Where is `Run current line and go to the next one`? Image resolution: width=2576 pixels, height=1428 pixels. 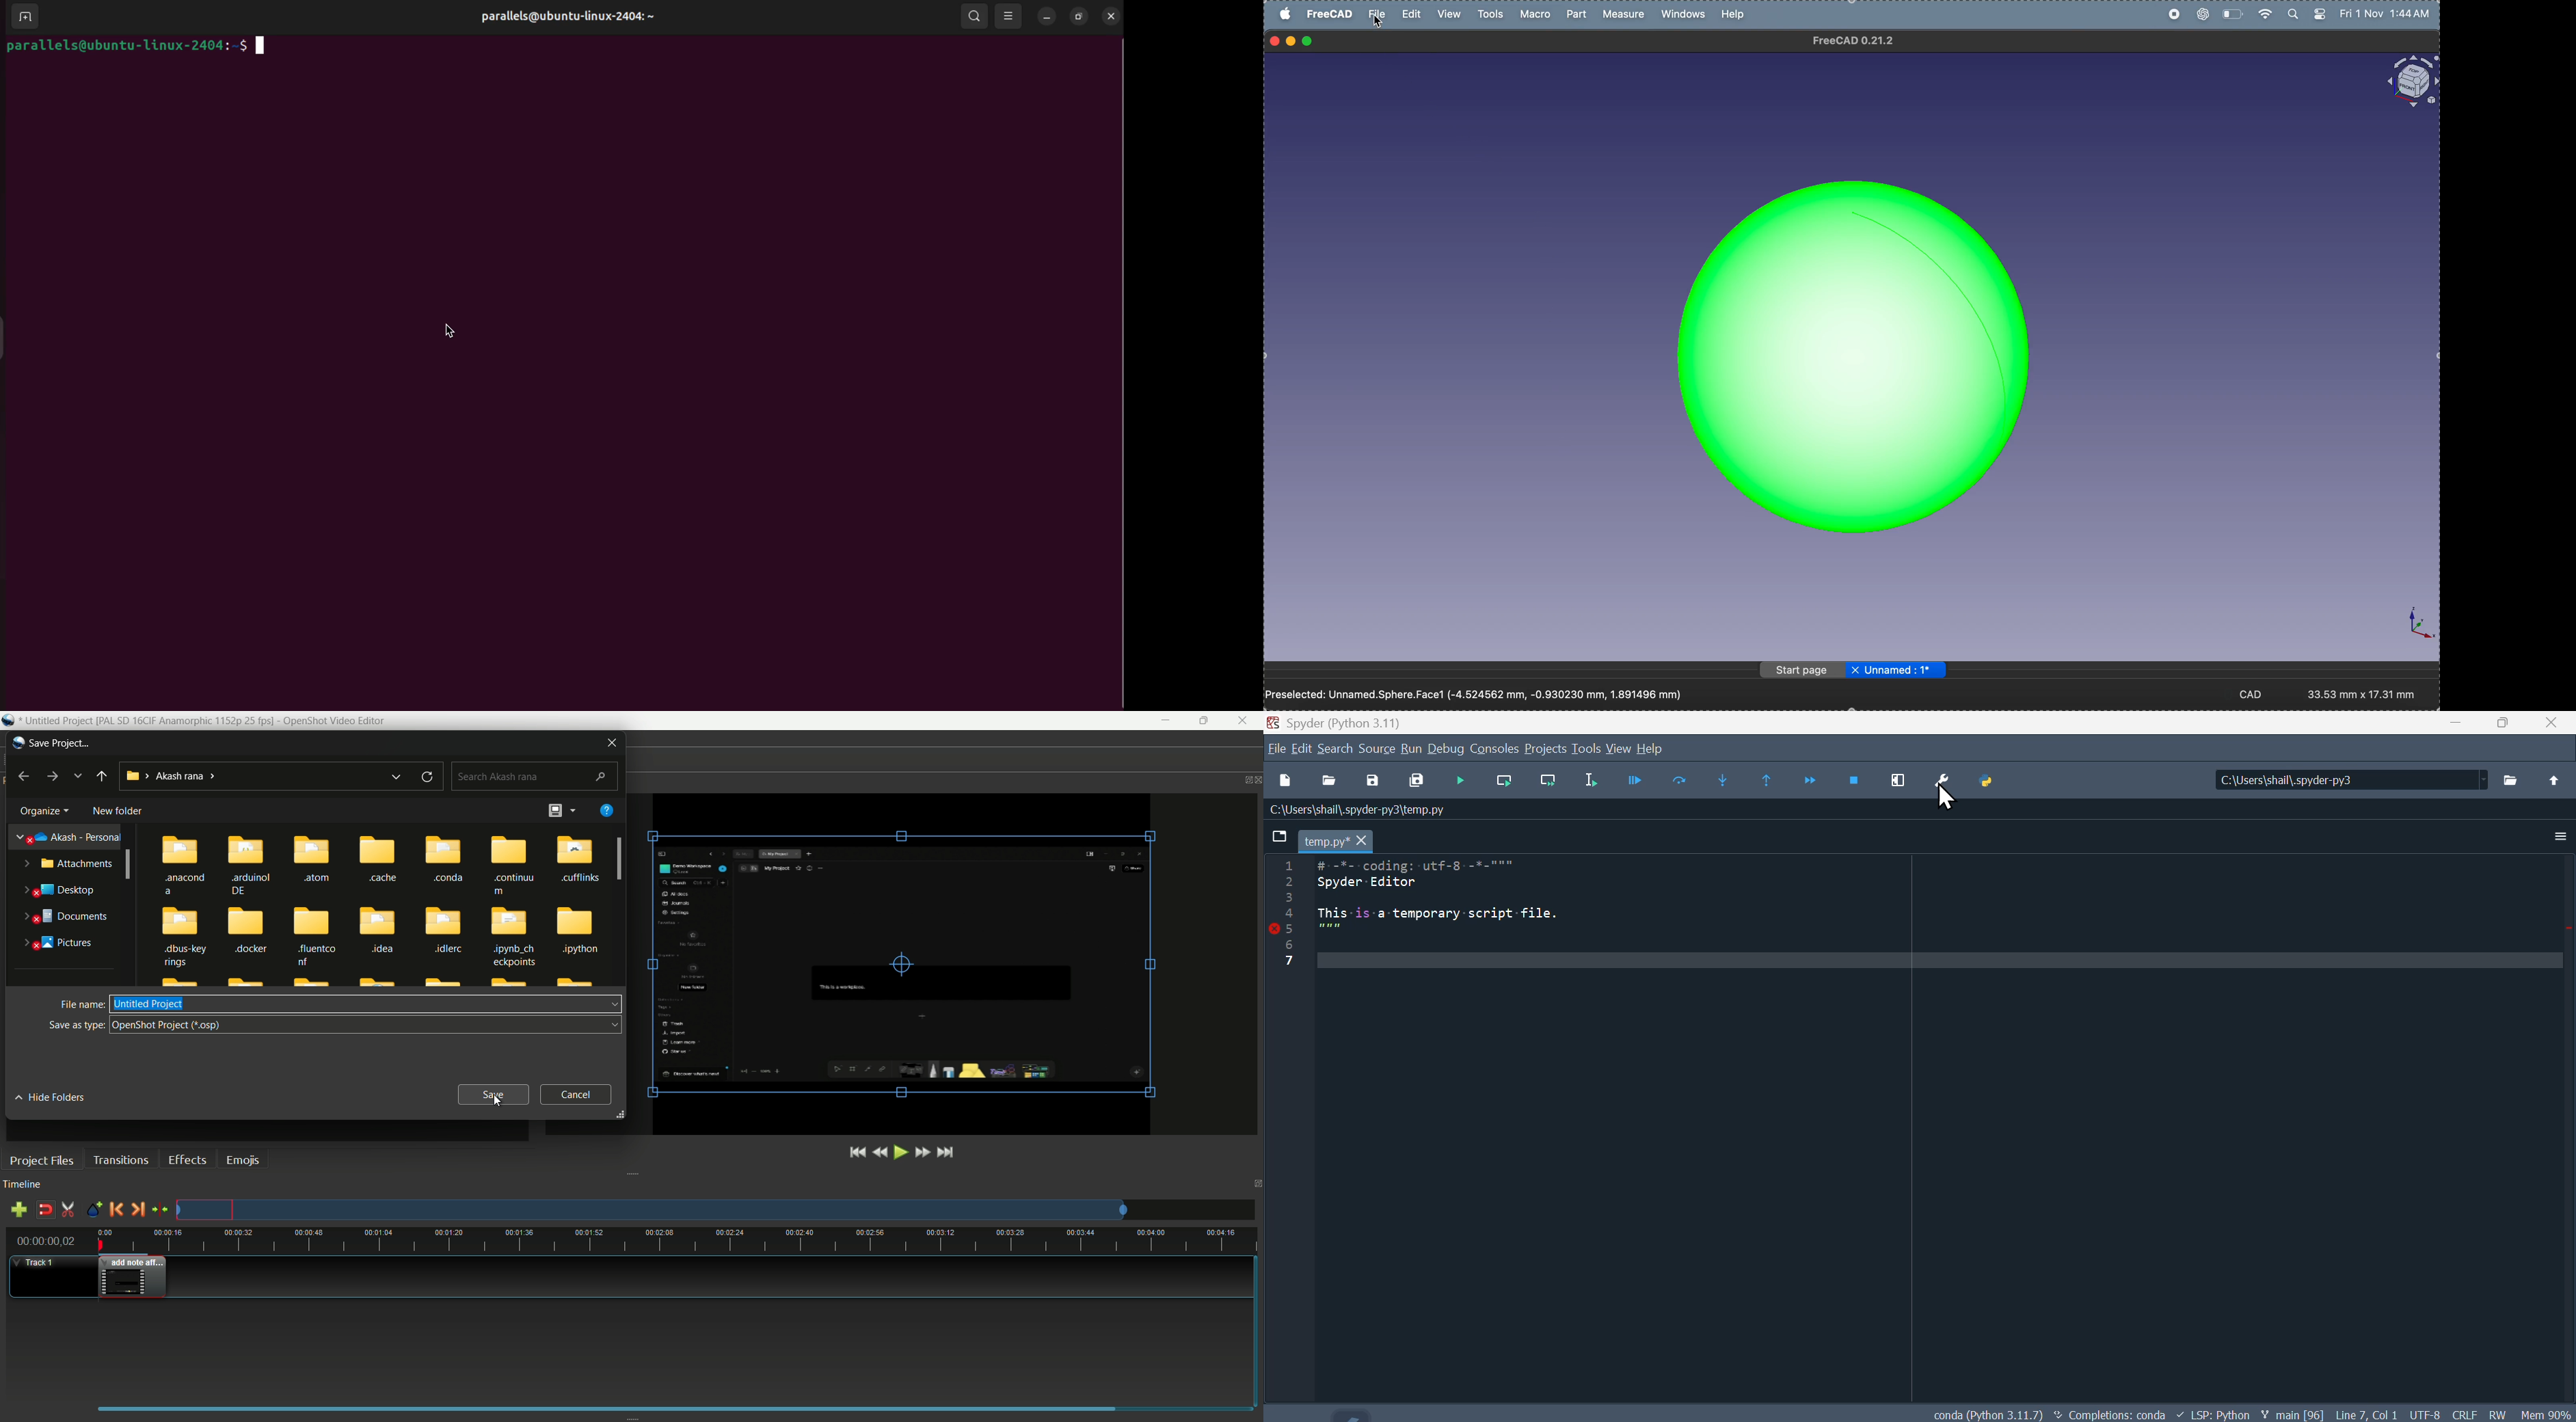 Run current line and go to the next one is located at coordinates (1548, 778).